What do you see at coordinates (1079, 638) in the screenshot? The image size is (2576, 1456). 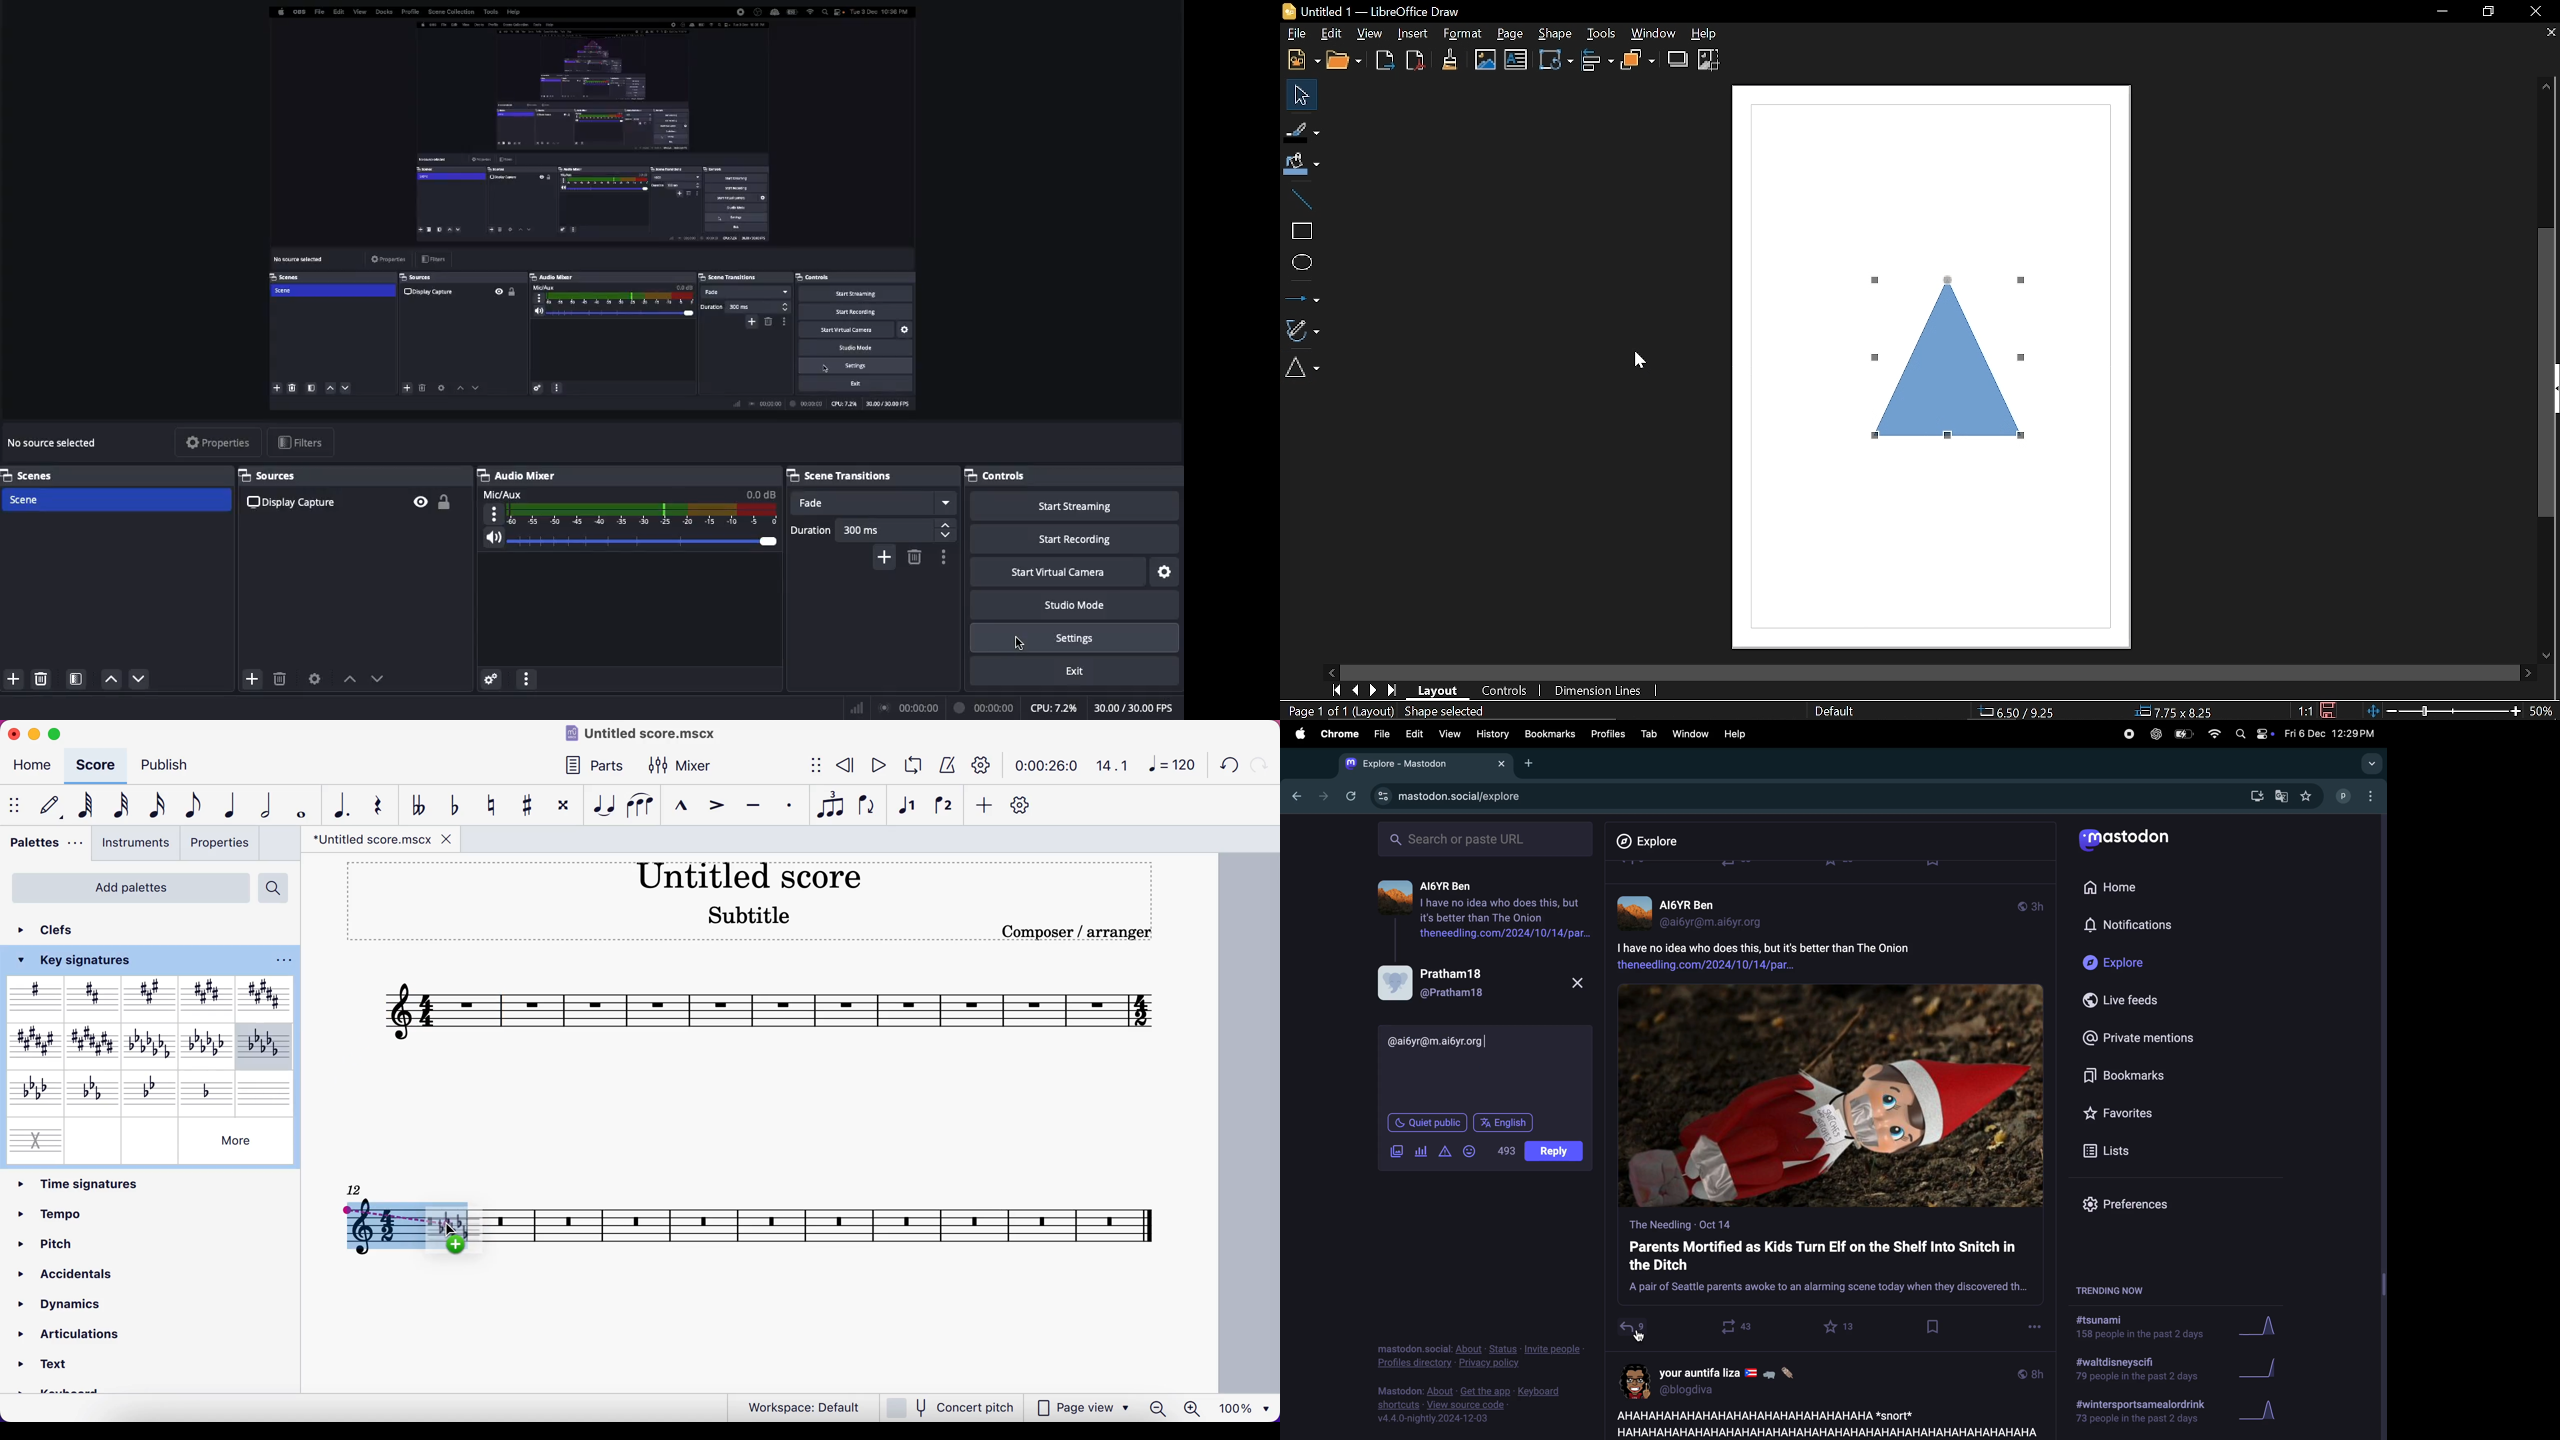 I see `Settings` at bounding box center [1079, 638].